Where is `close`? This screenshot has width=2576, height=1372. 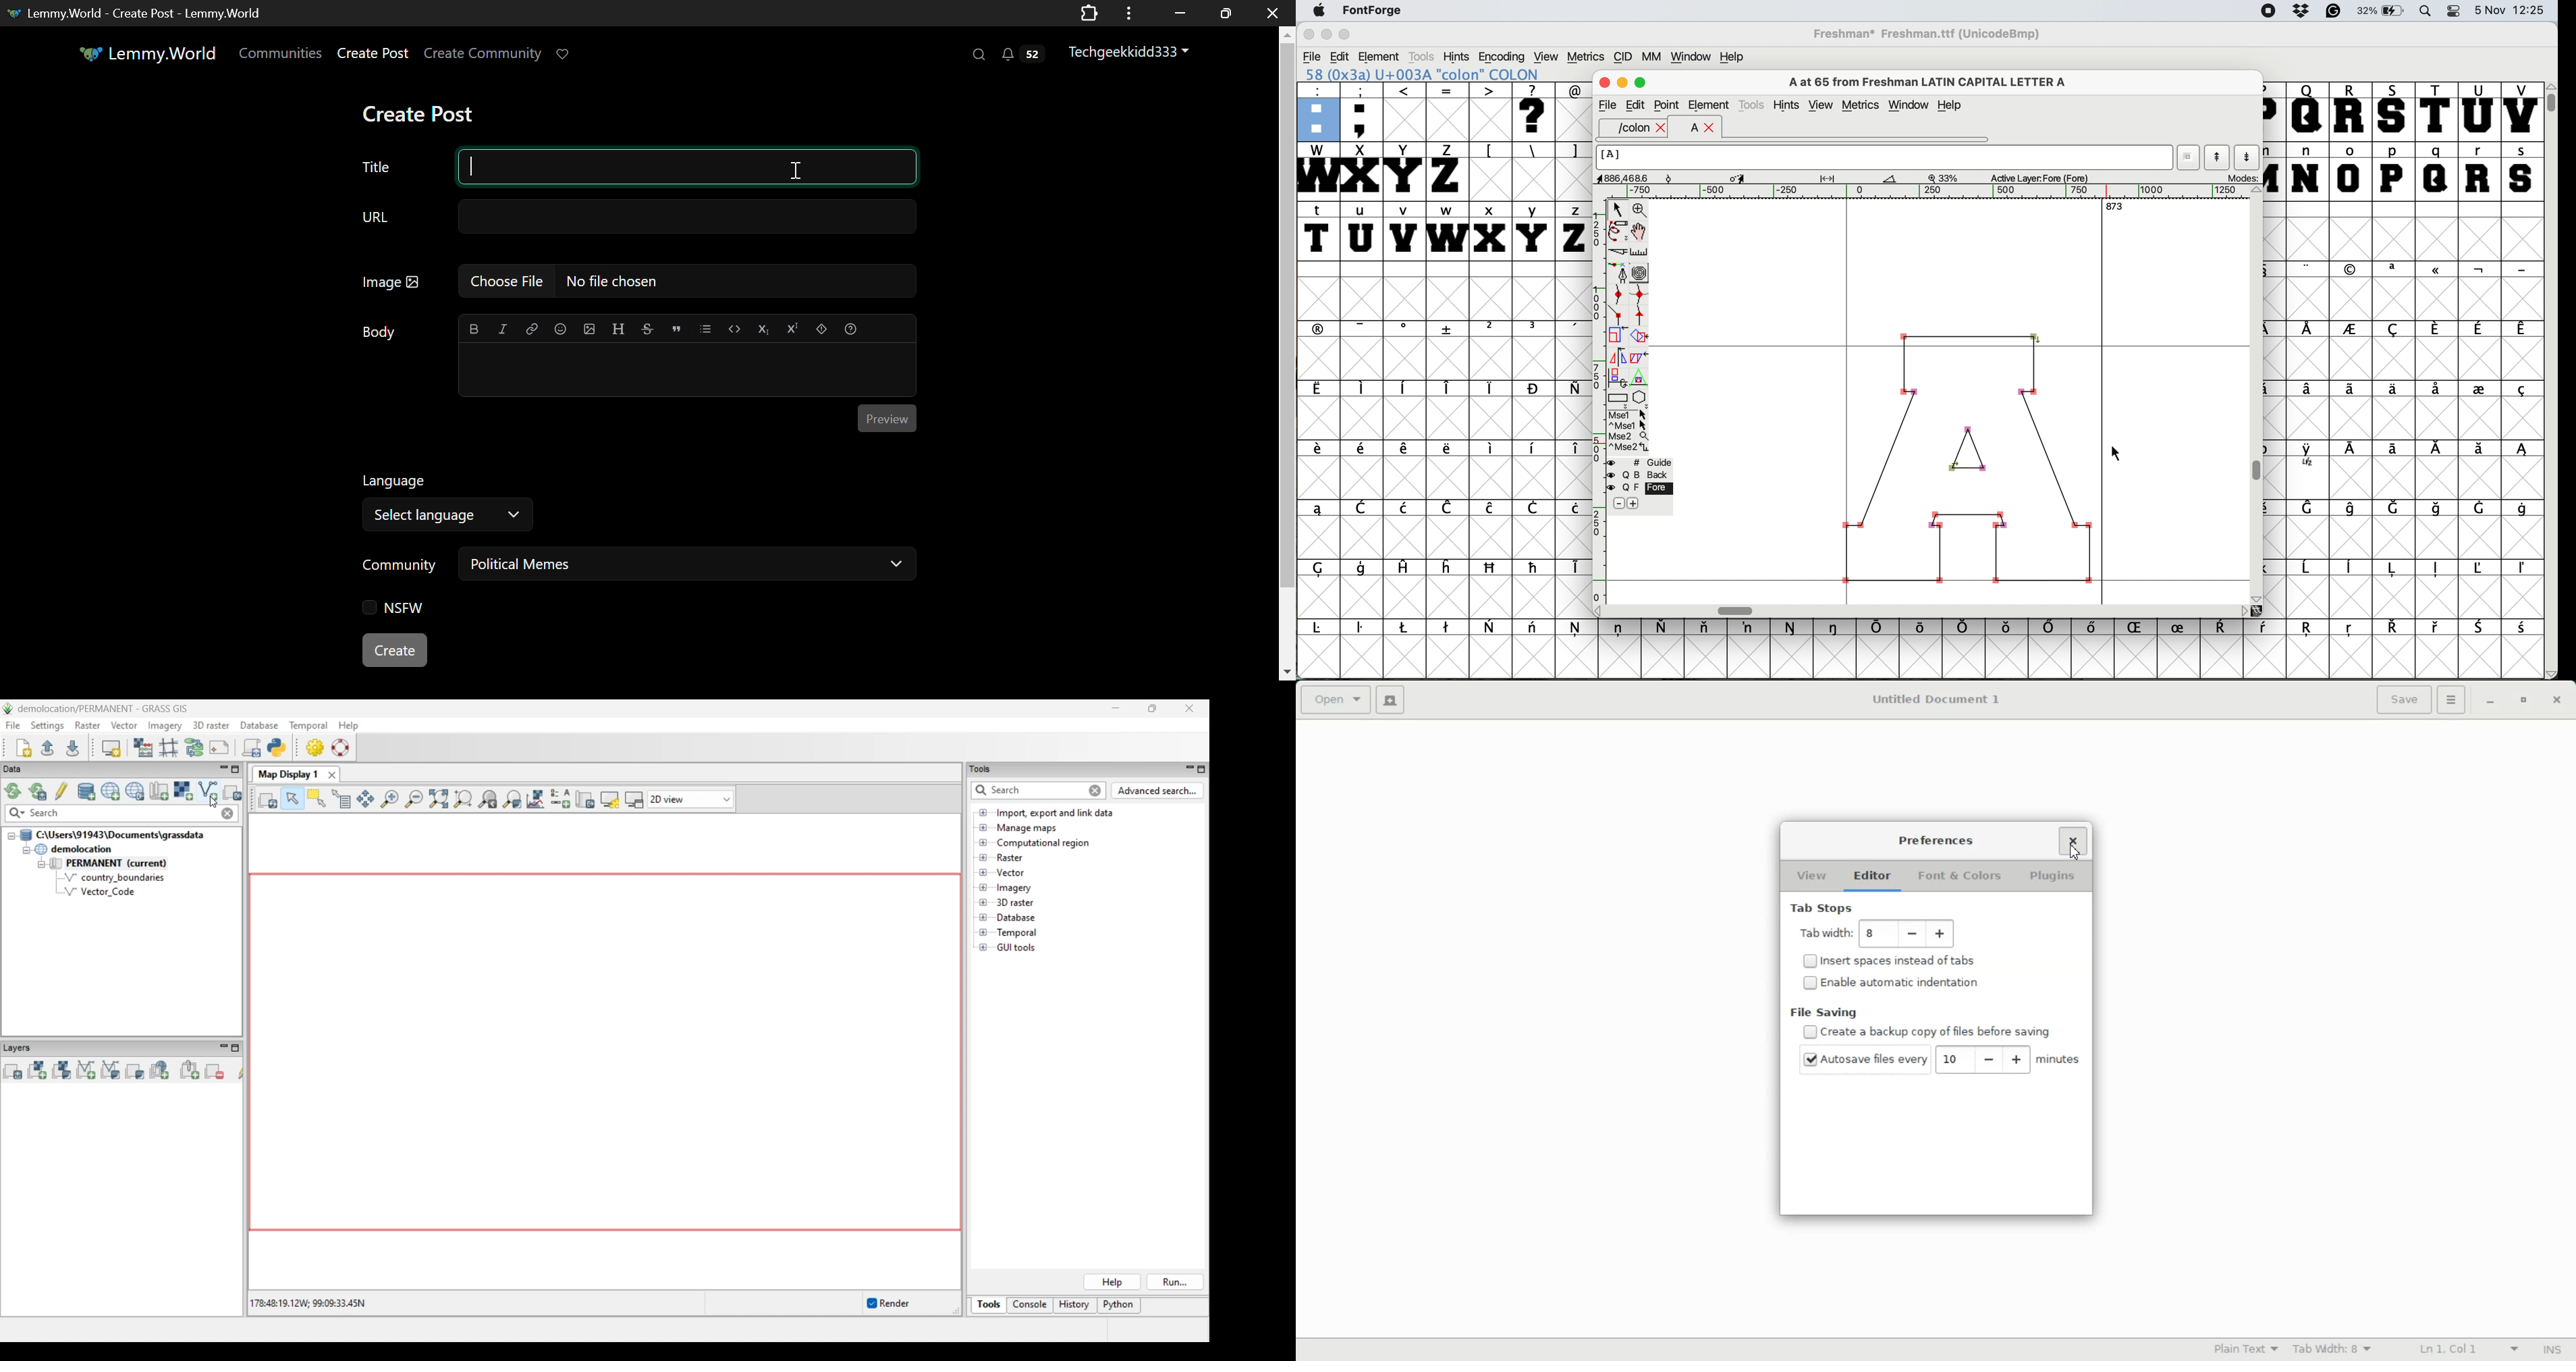 close is located at coordinates (1711, 129).